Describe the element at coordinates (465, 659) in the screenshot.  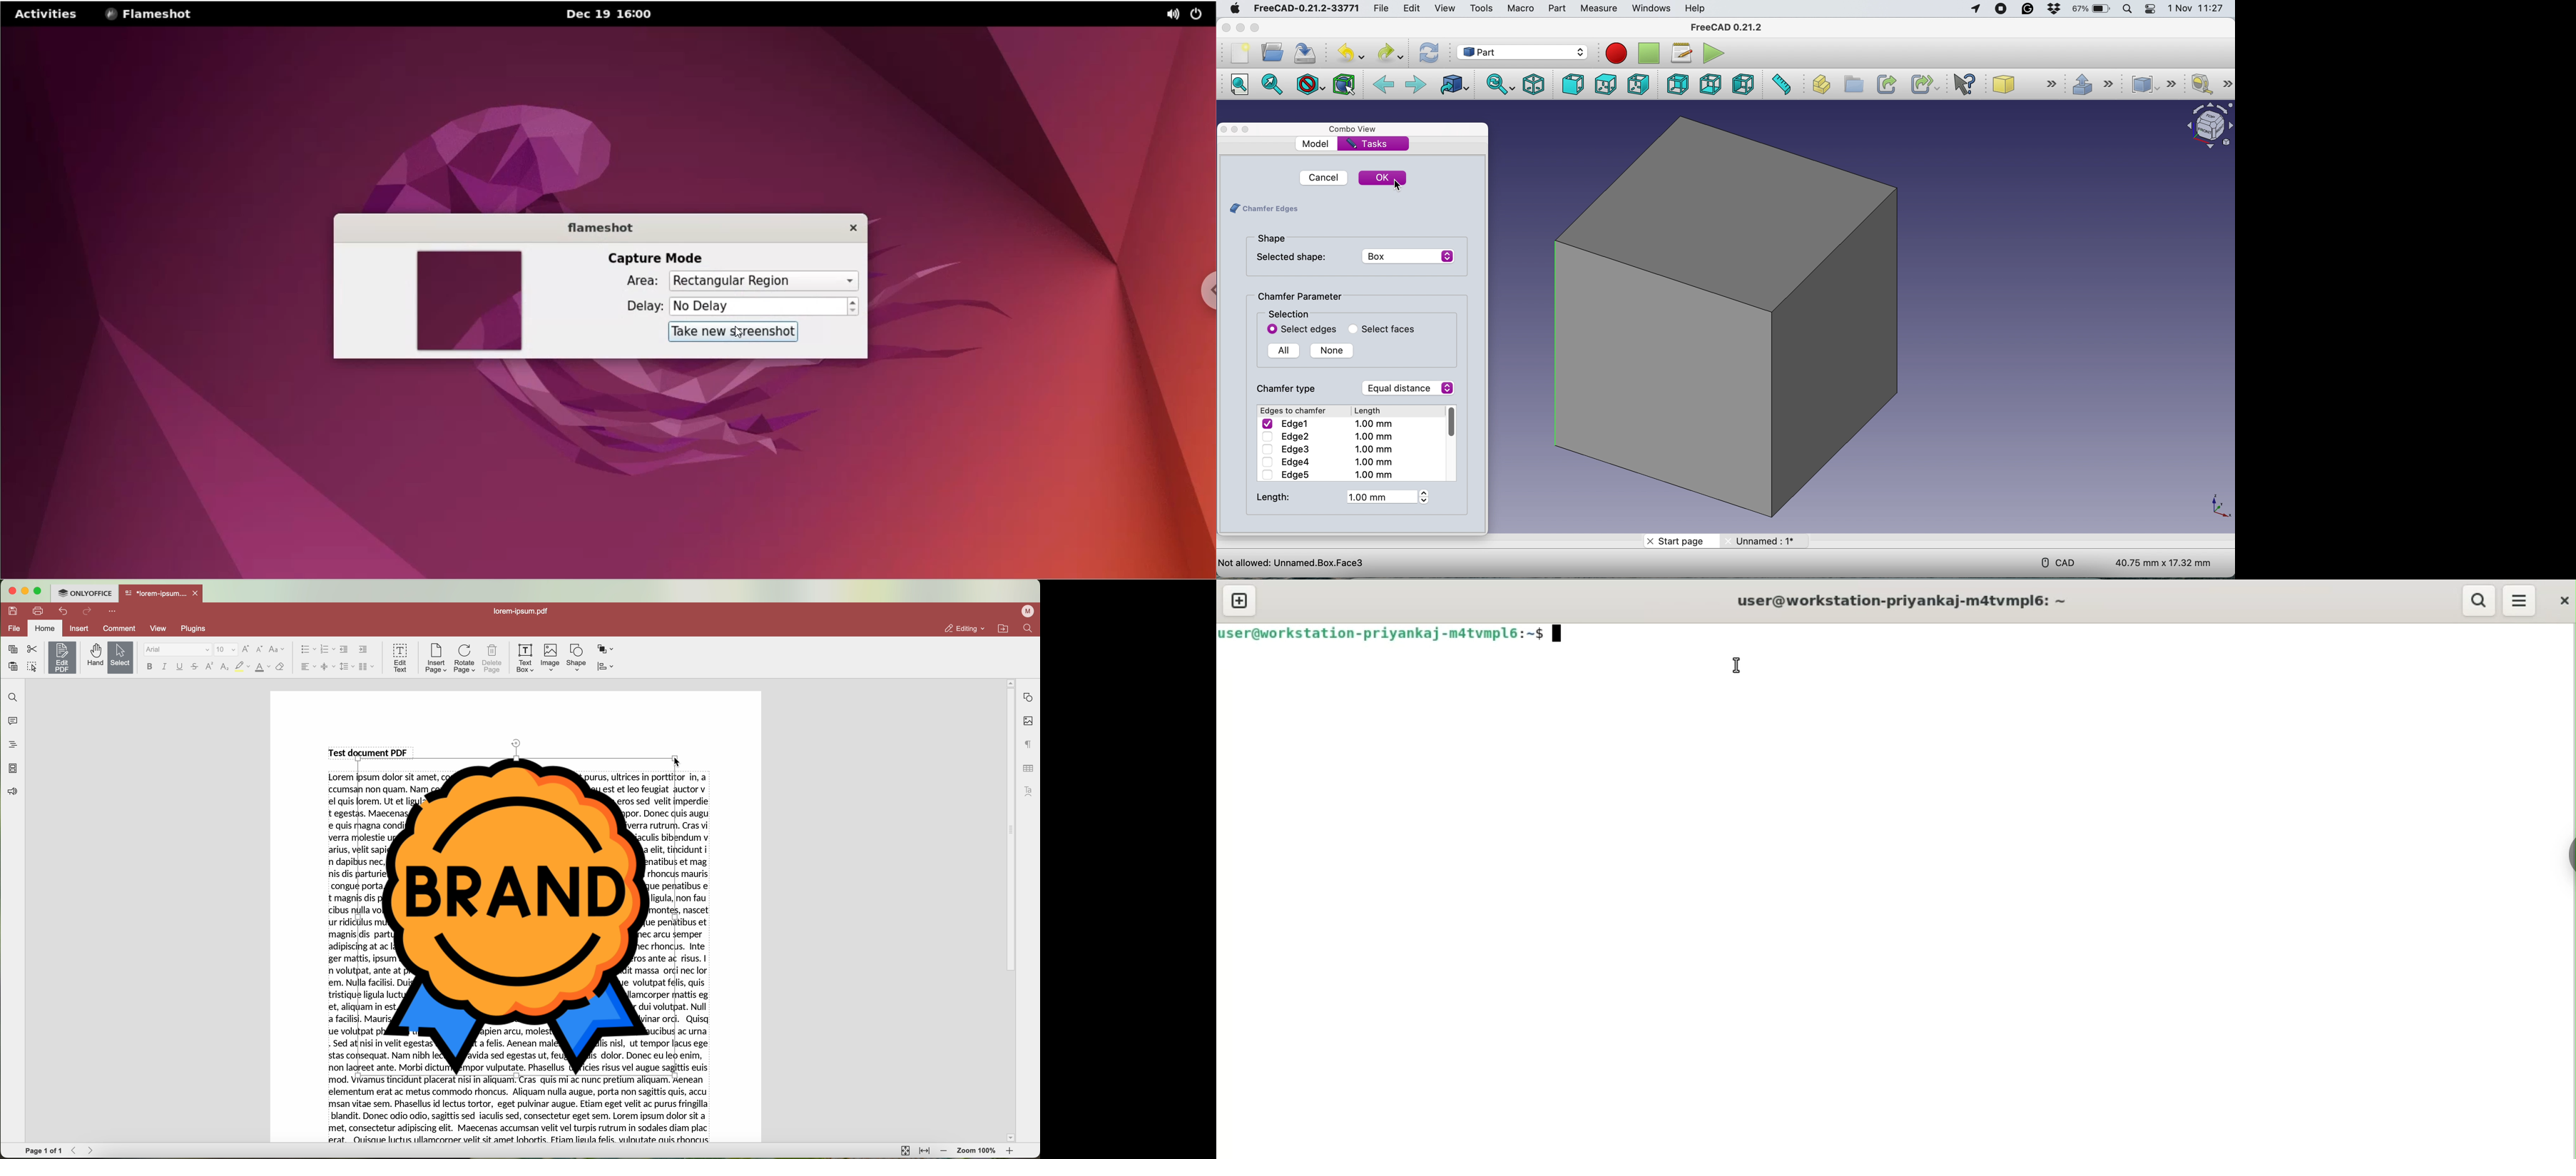
I see `rotate page` at that location.